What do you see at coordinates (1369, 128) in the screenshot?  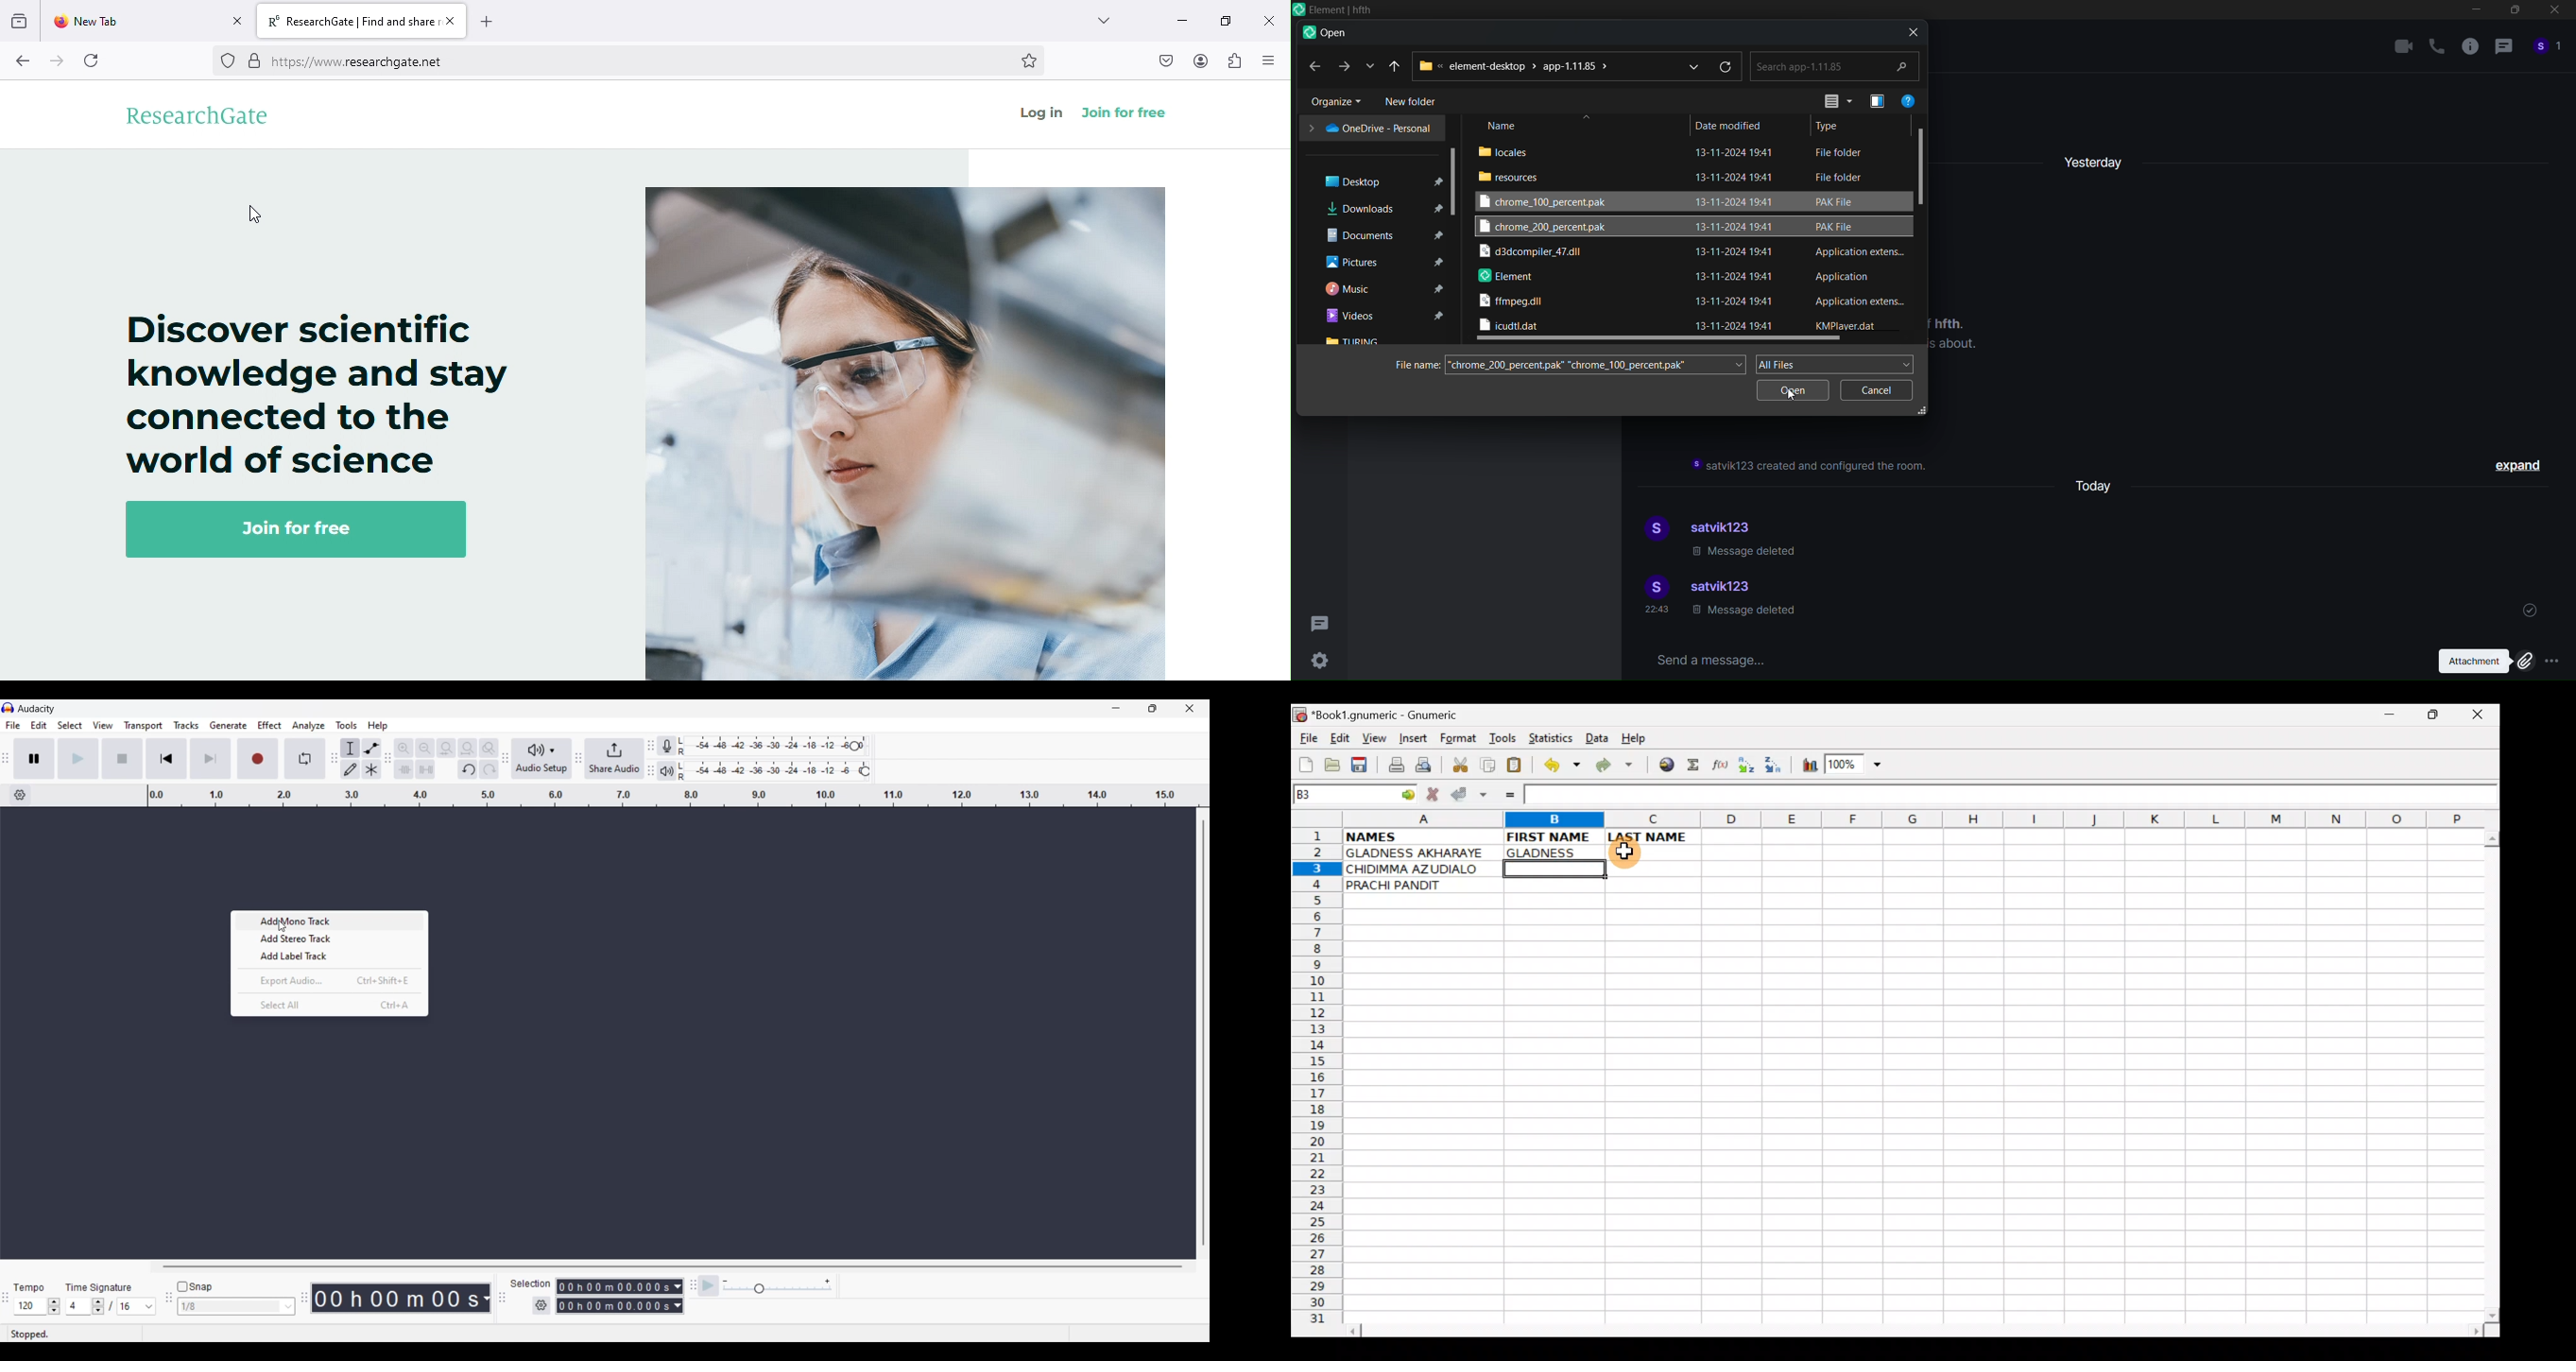 I see `one drive` at bounding box center [1369, 128].